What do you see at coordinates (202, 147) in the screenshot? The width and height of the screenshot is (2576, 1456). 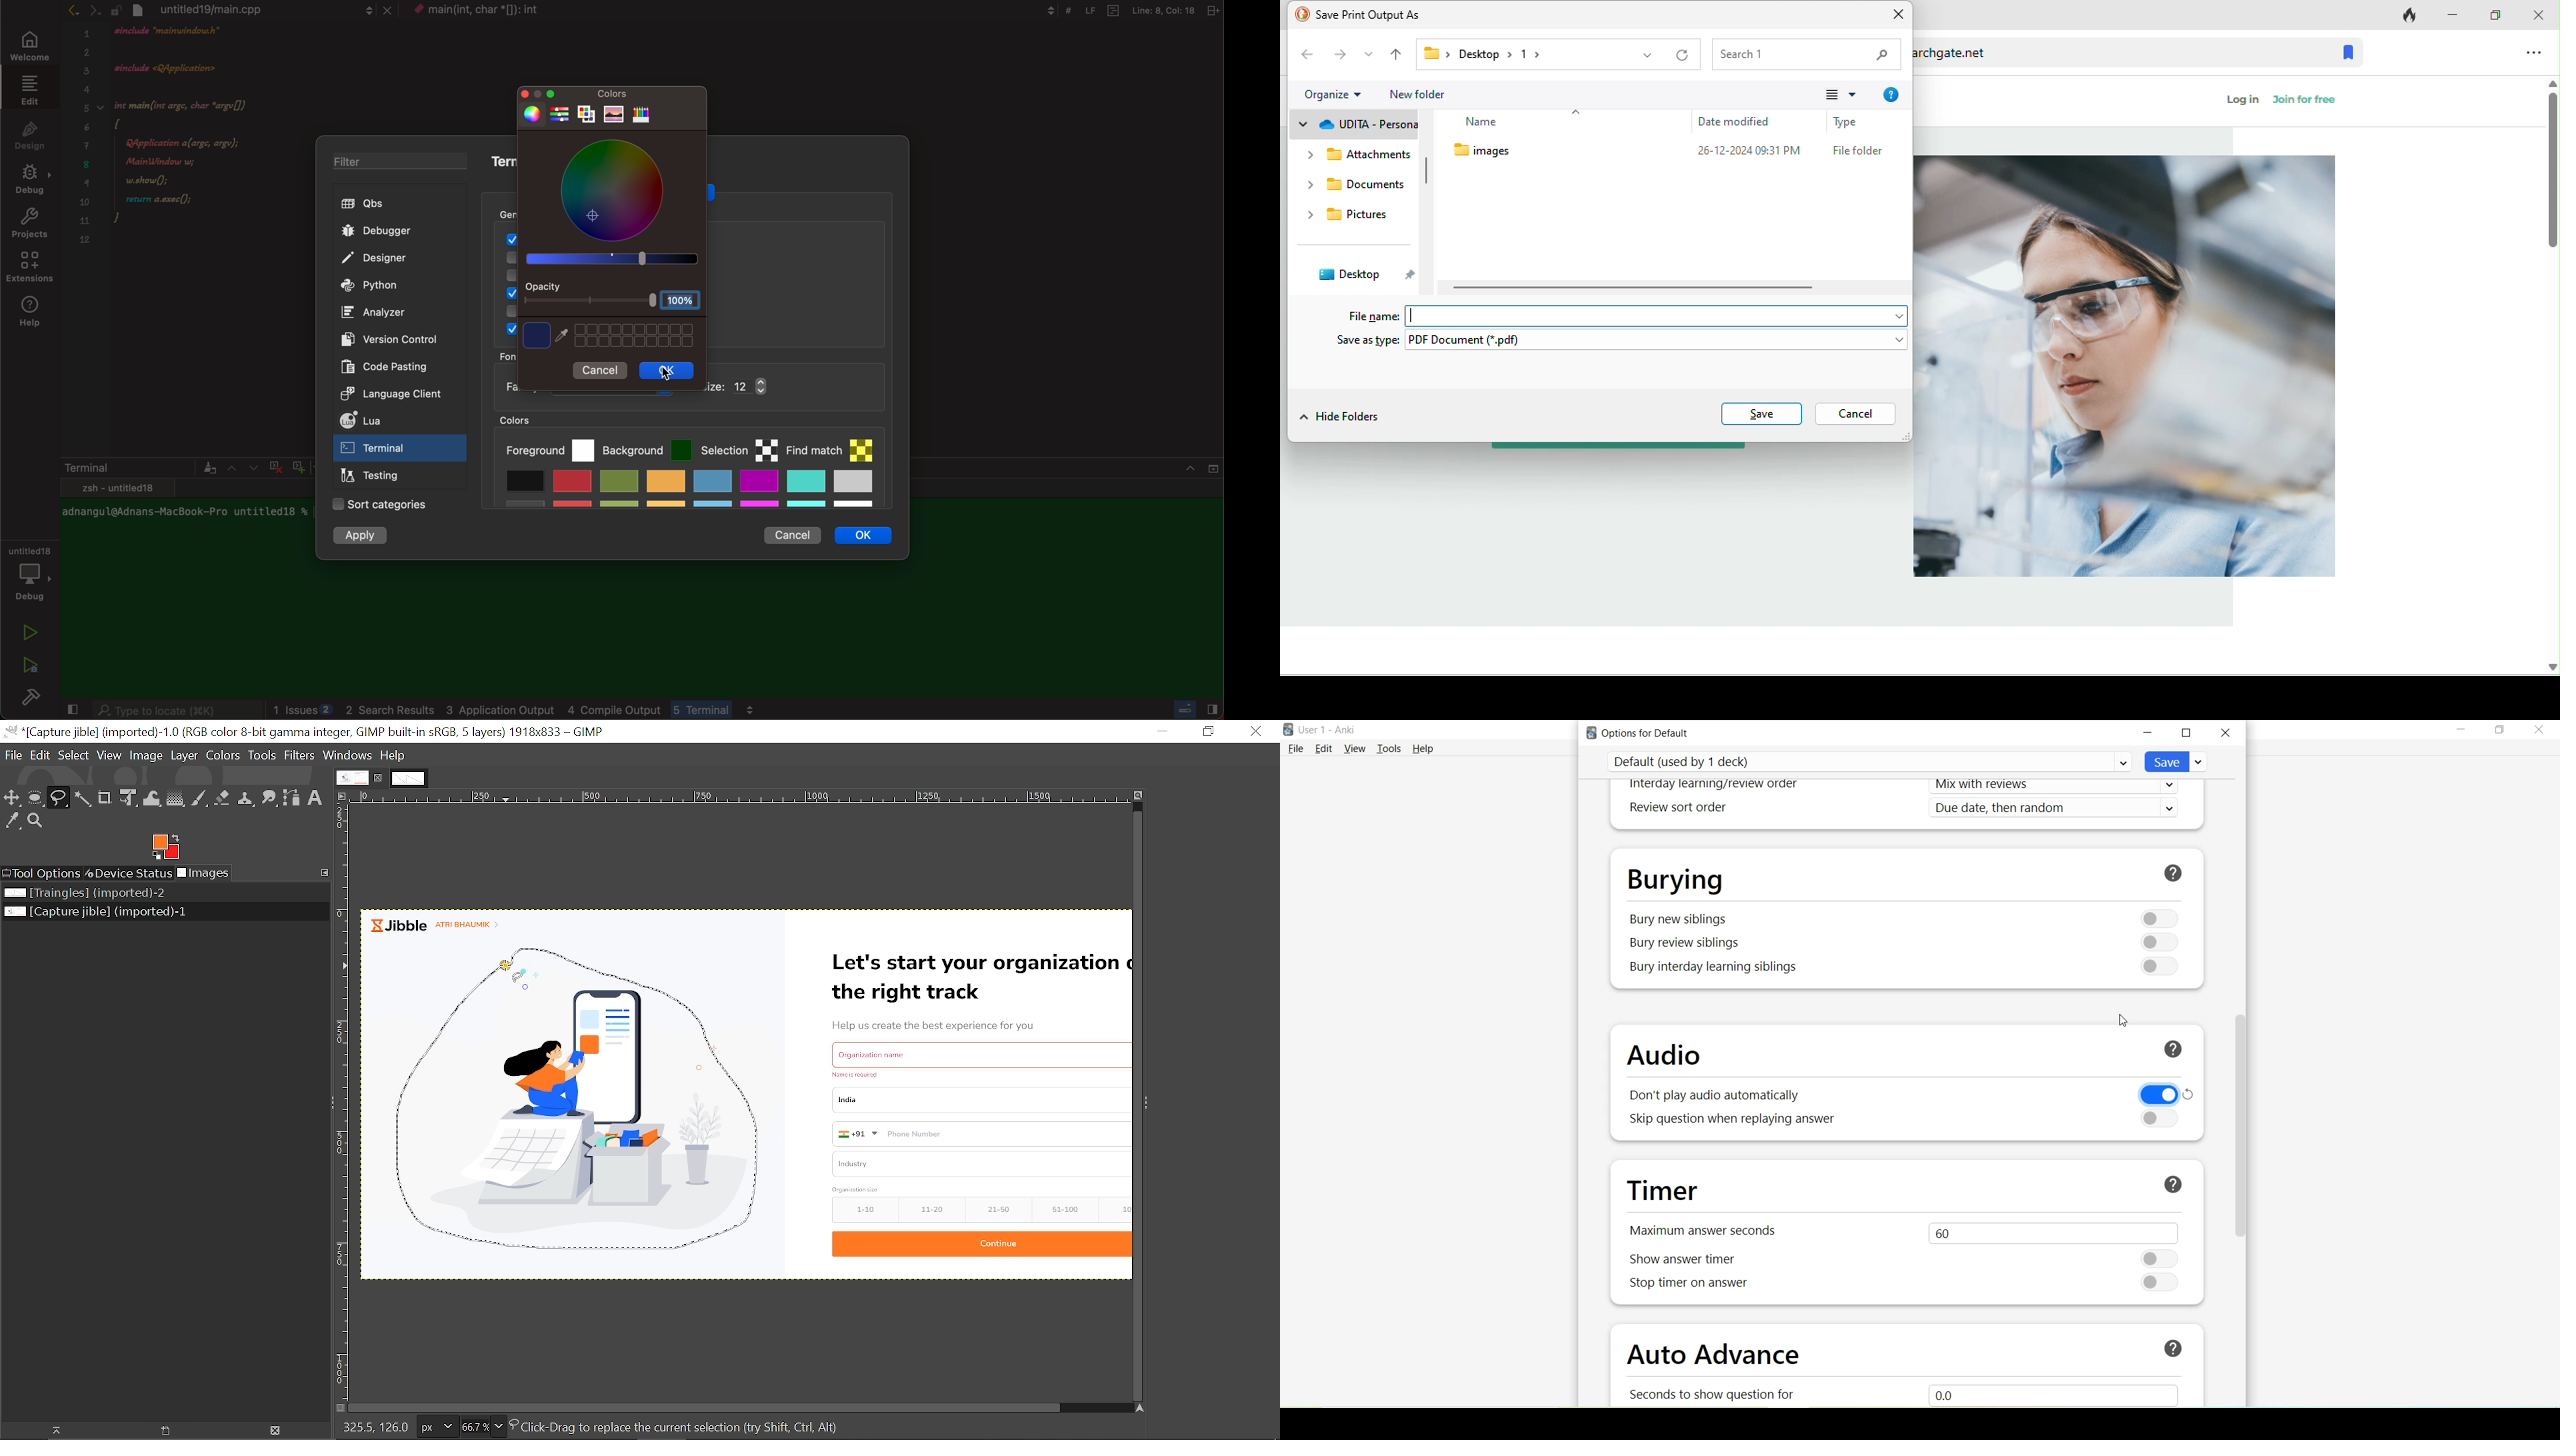 I see `code` at bounding box center [202, 147].